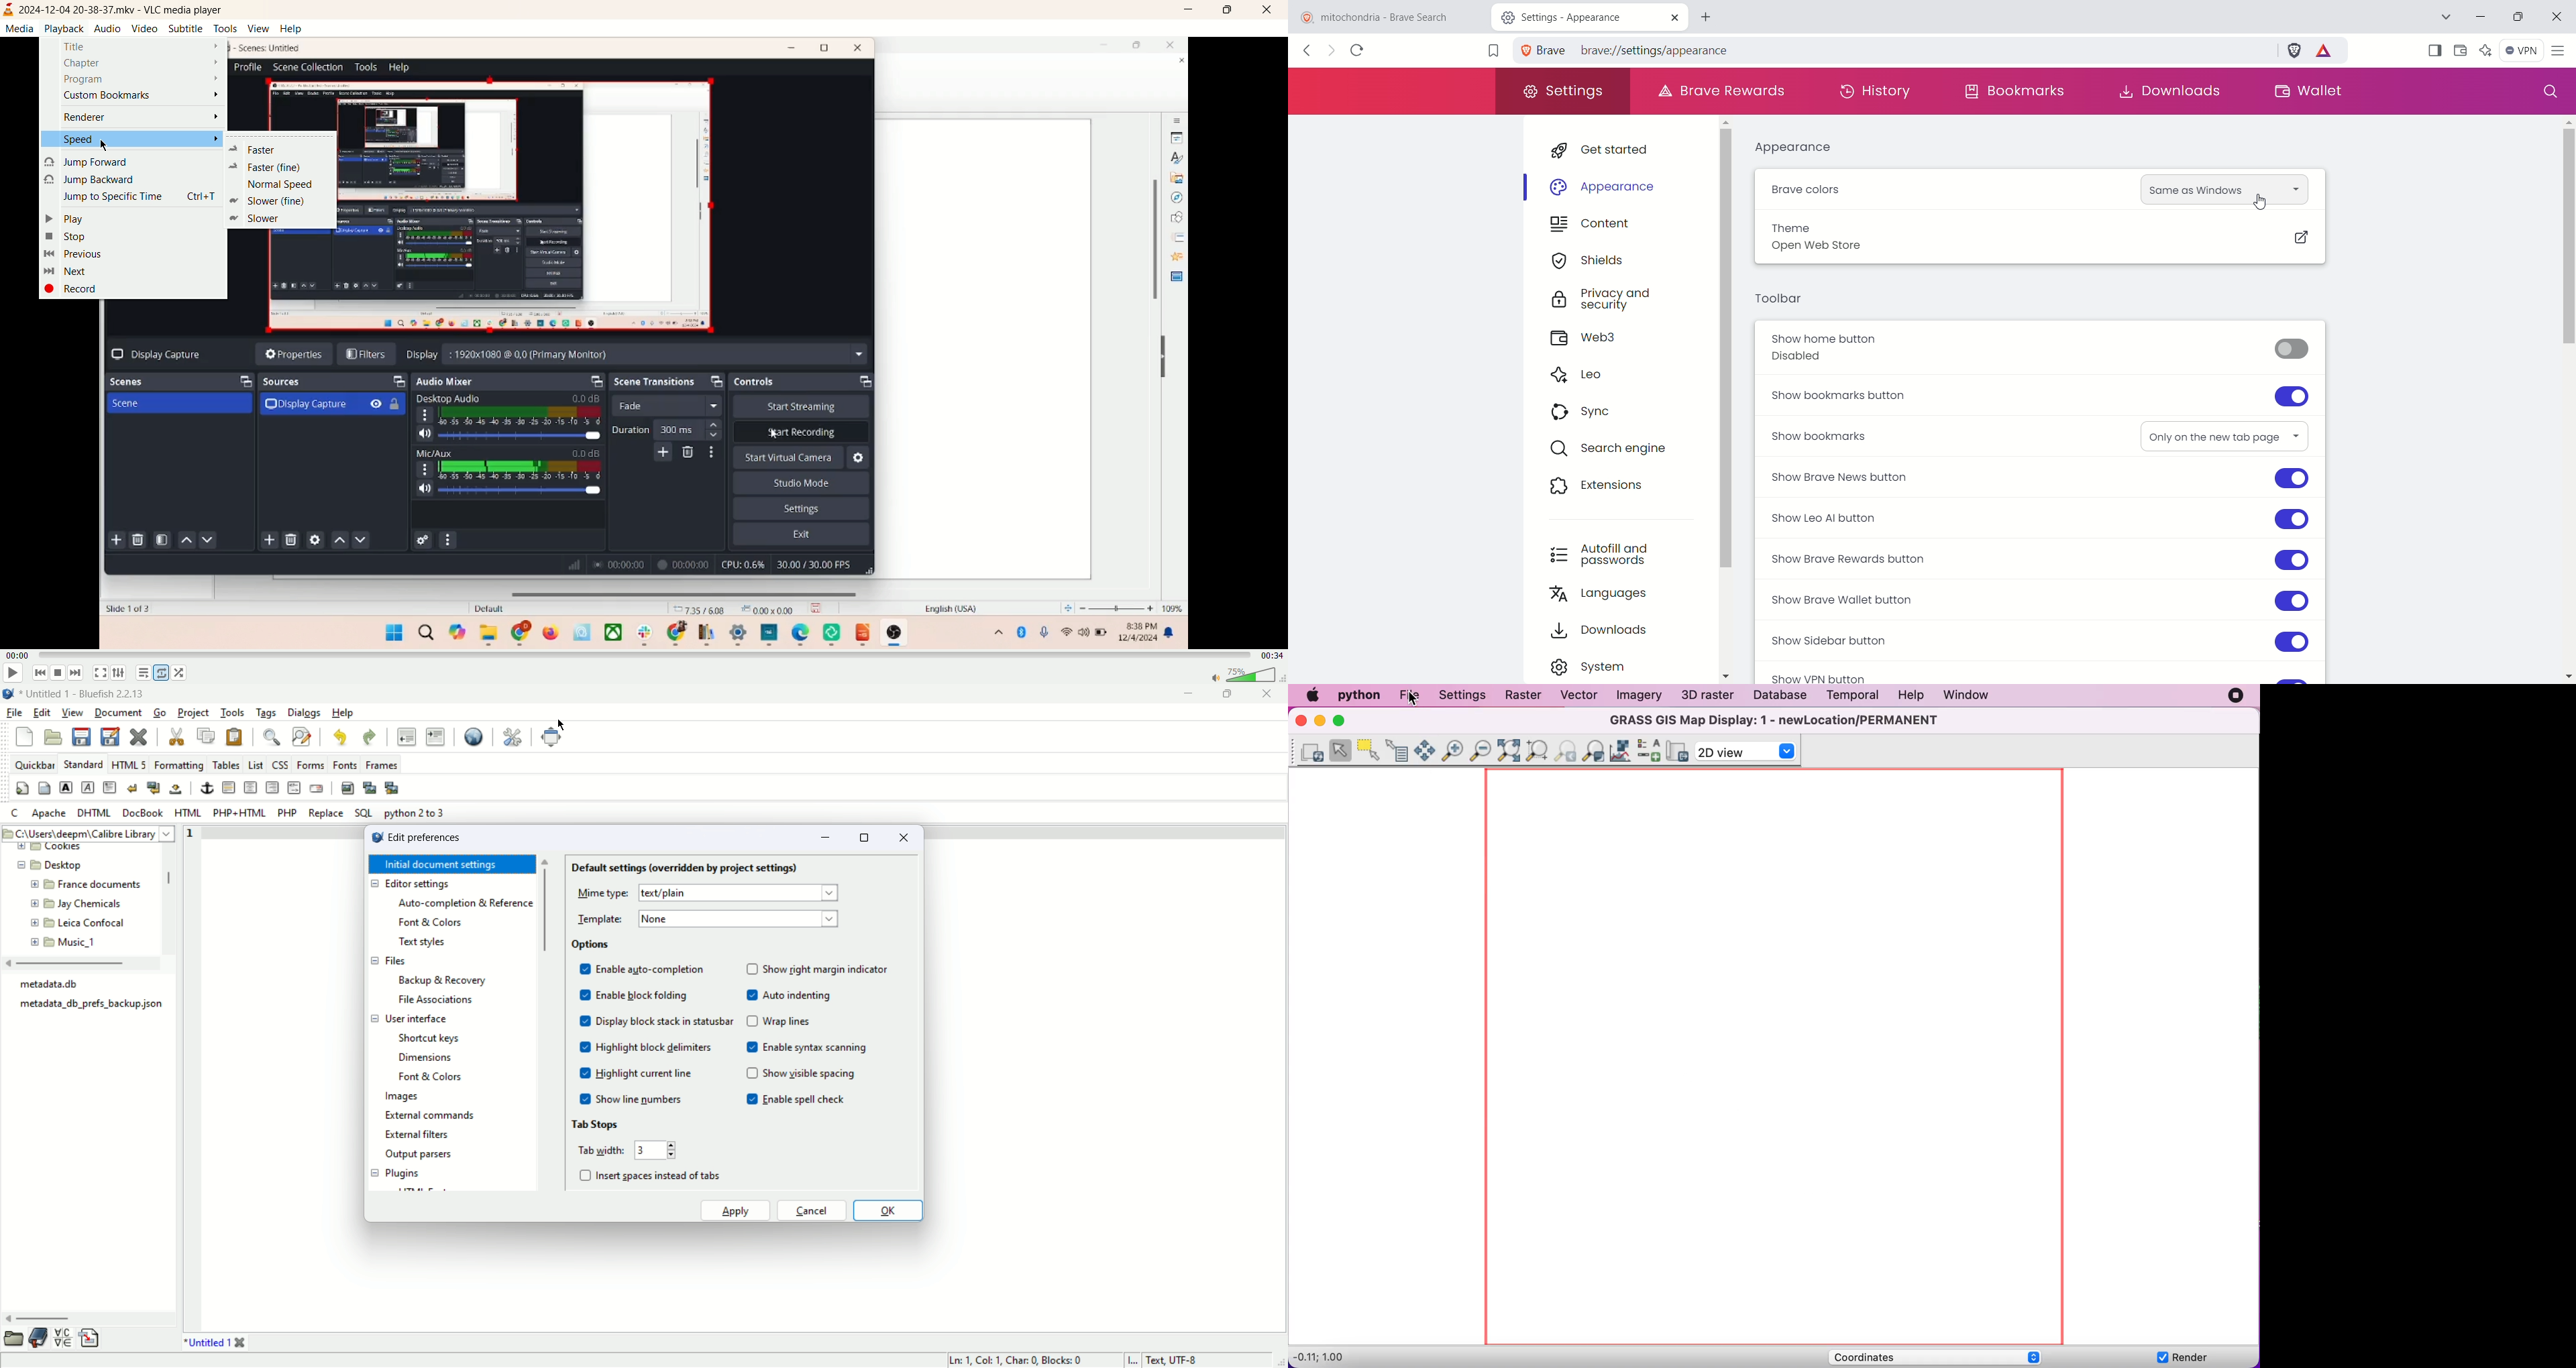 This screenshot has width=2576, height=1372. Describe the element at coordinates (45, 788) in the screenshot. I see `body` at that location.